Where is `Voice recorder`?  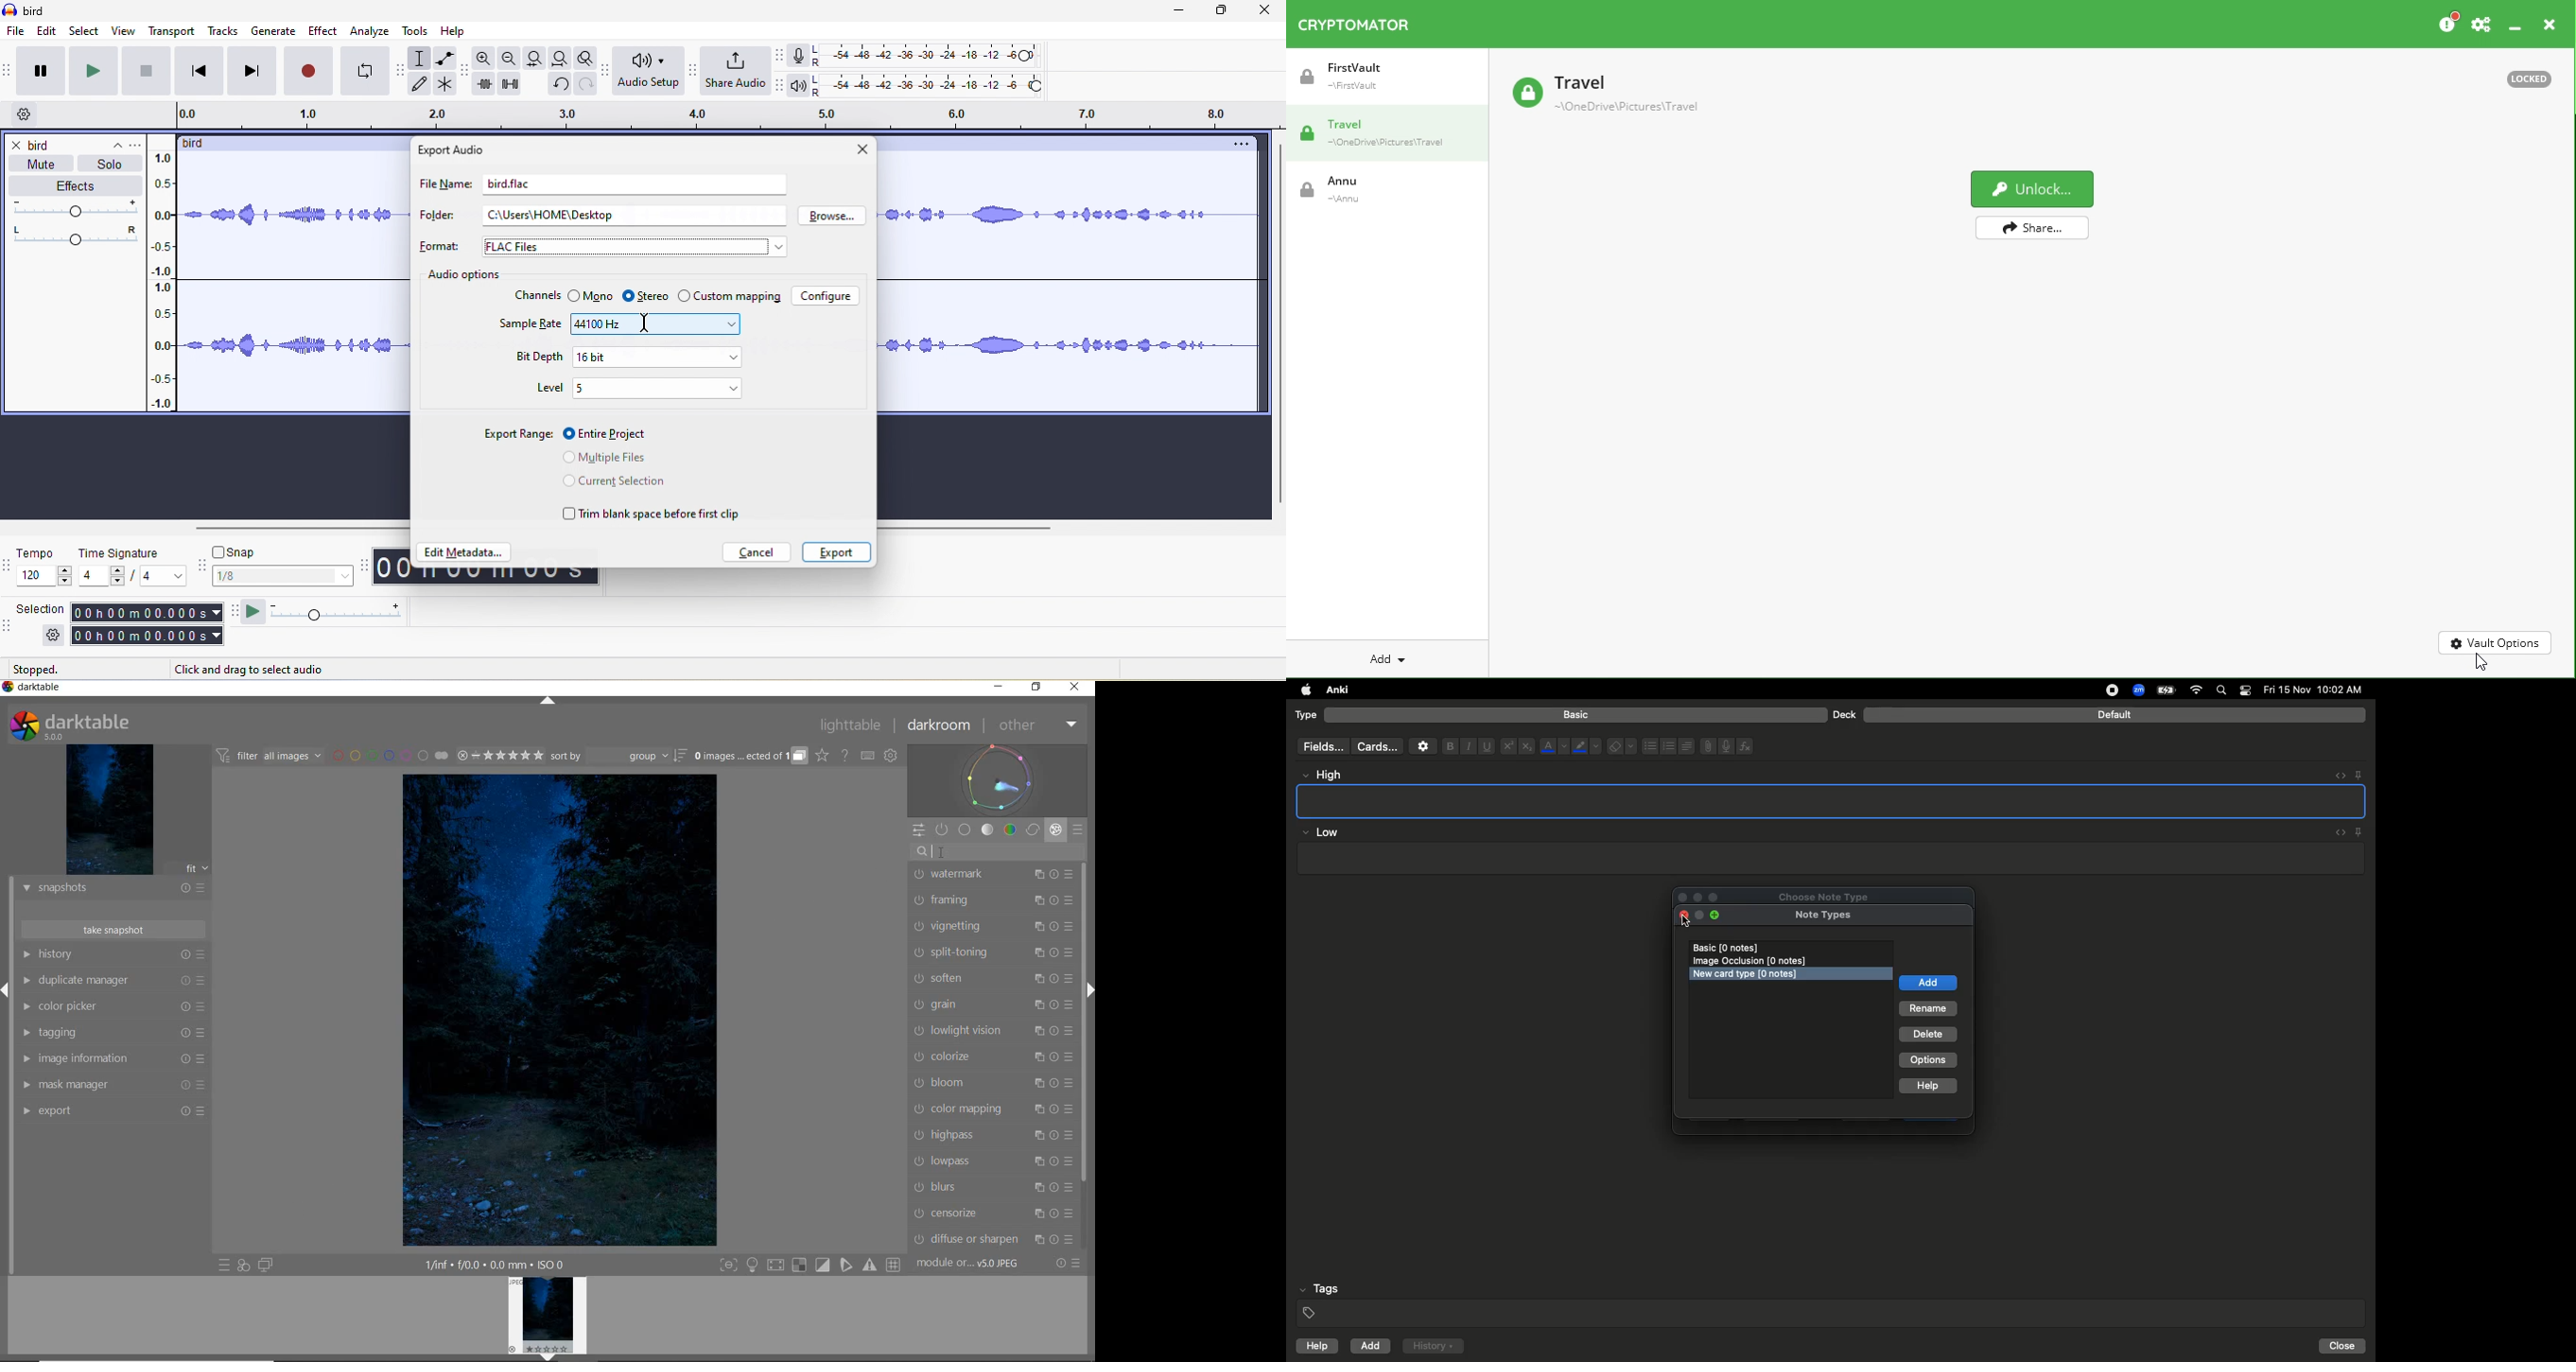
Voice recorder is located at coordinates (1725, 745).